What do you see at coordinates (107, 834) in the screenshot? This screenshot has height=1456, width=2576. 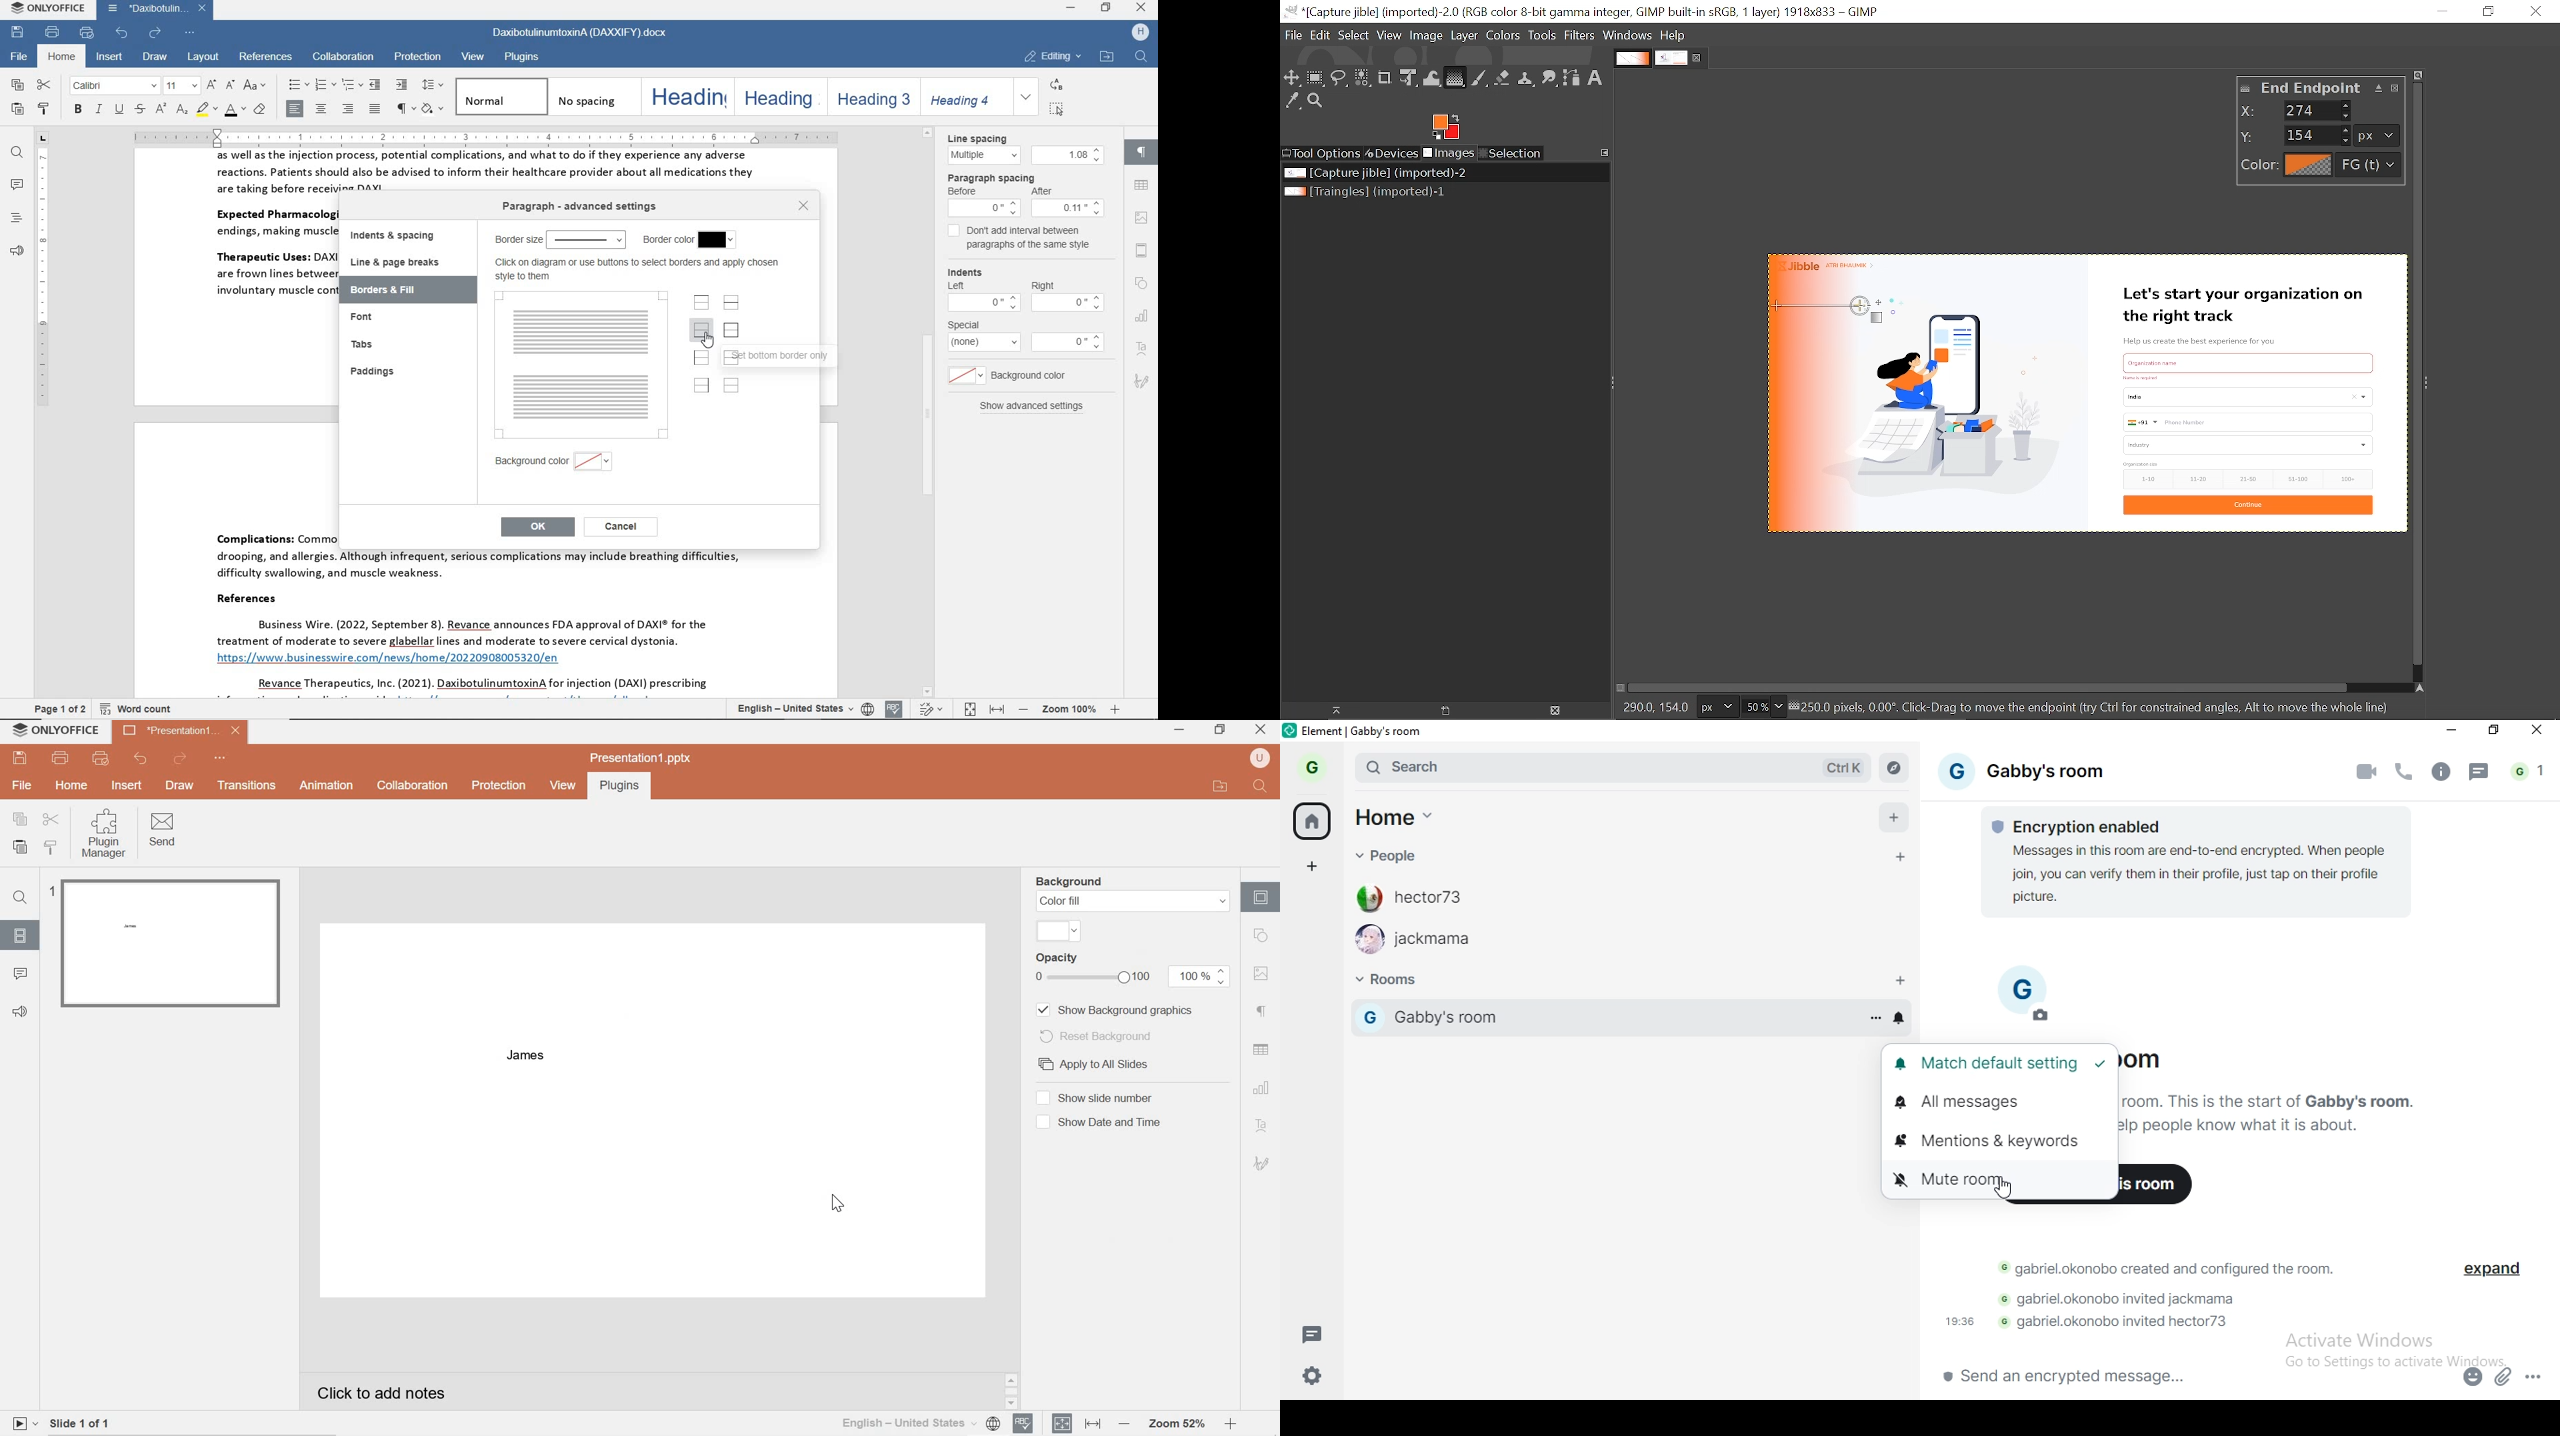 I see `Plugin Manager` at bounding box center [107, 834].